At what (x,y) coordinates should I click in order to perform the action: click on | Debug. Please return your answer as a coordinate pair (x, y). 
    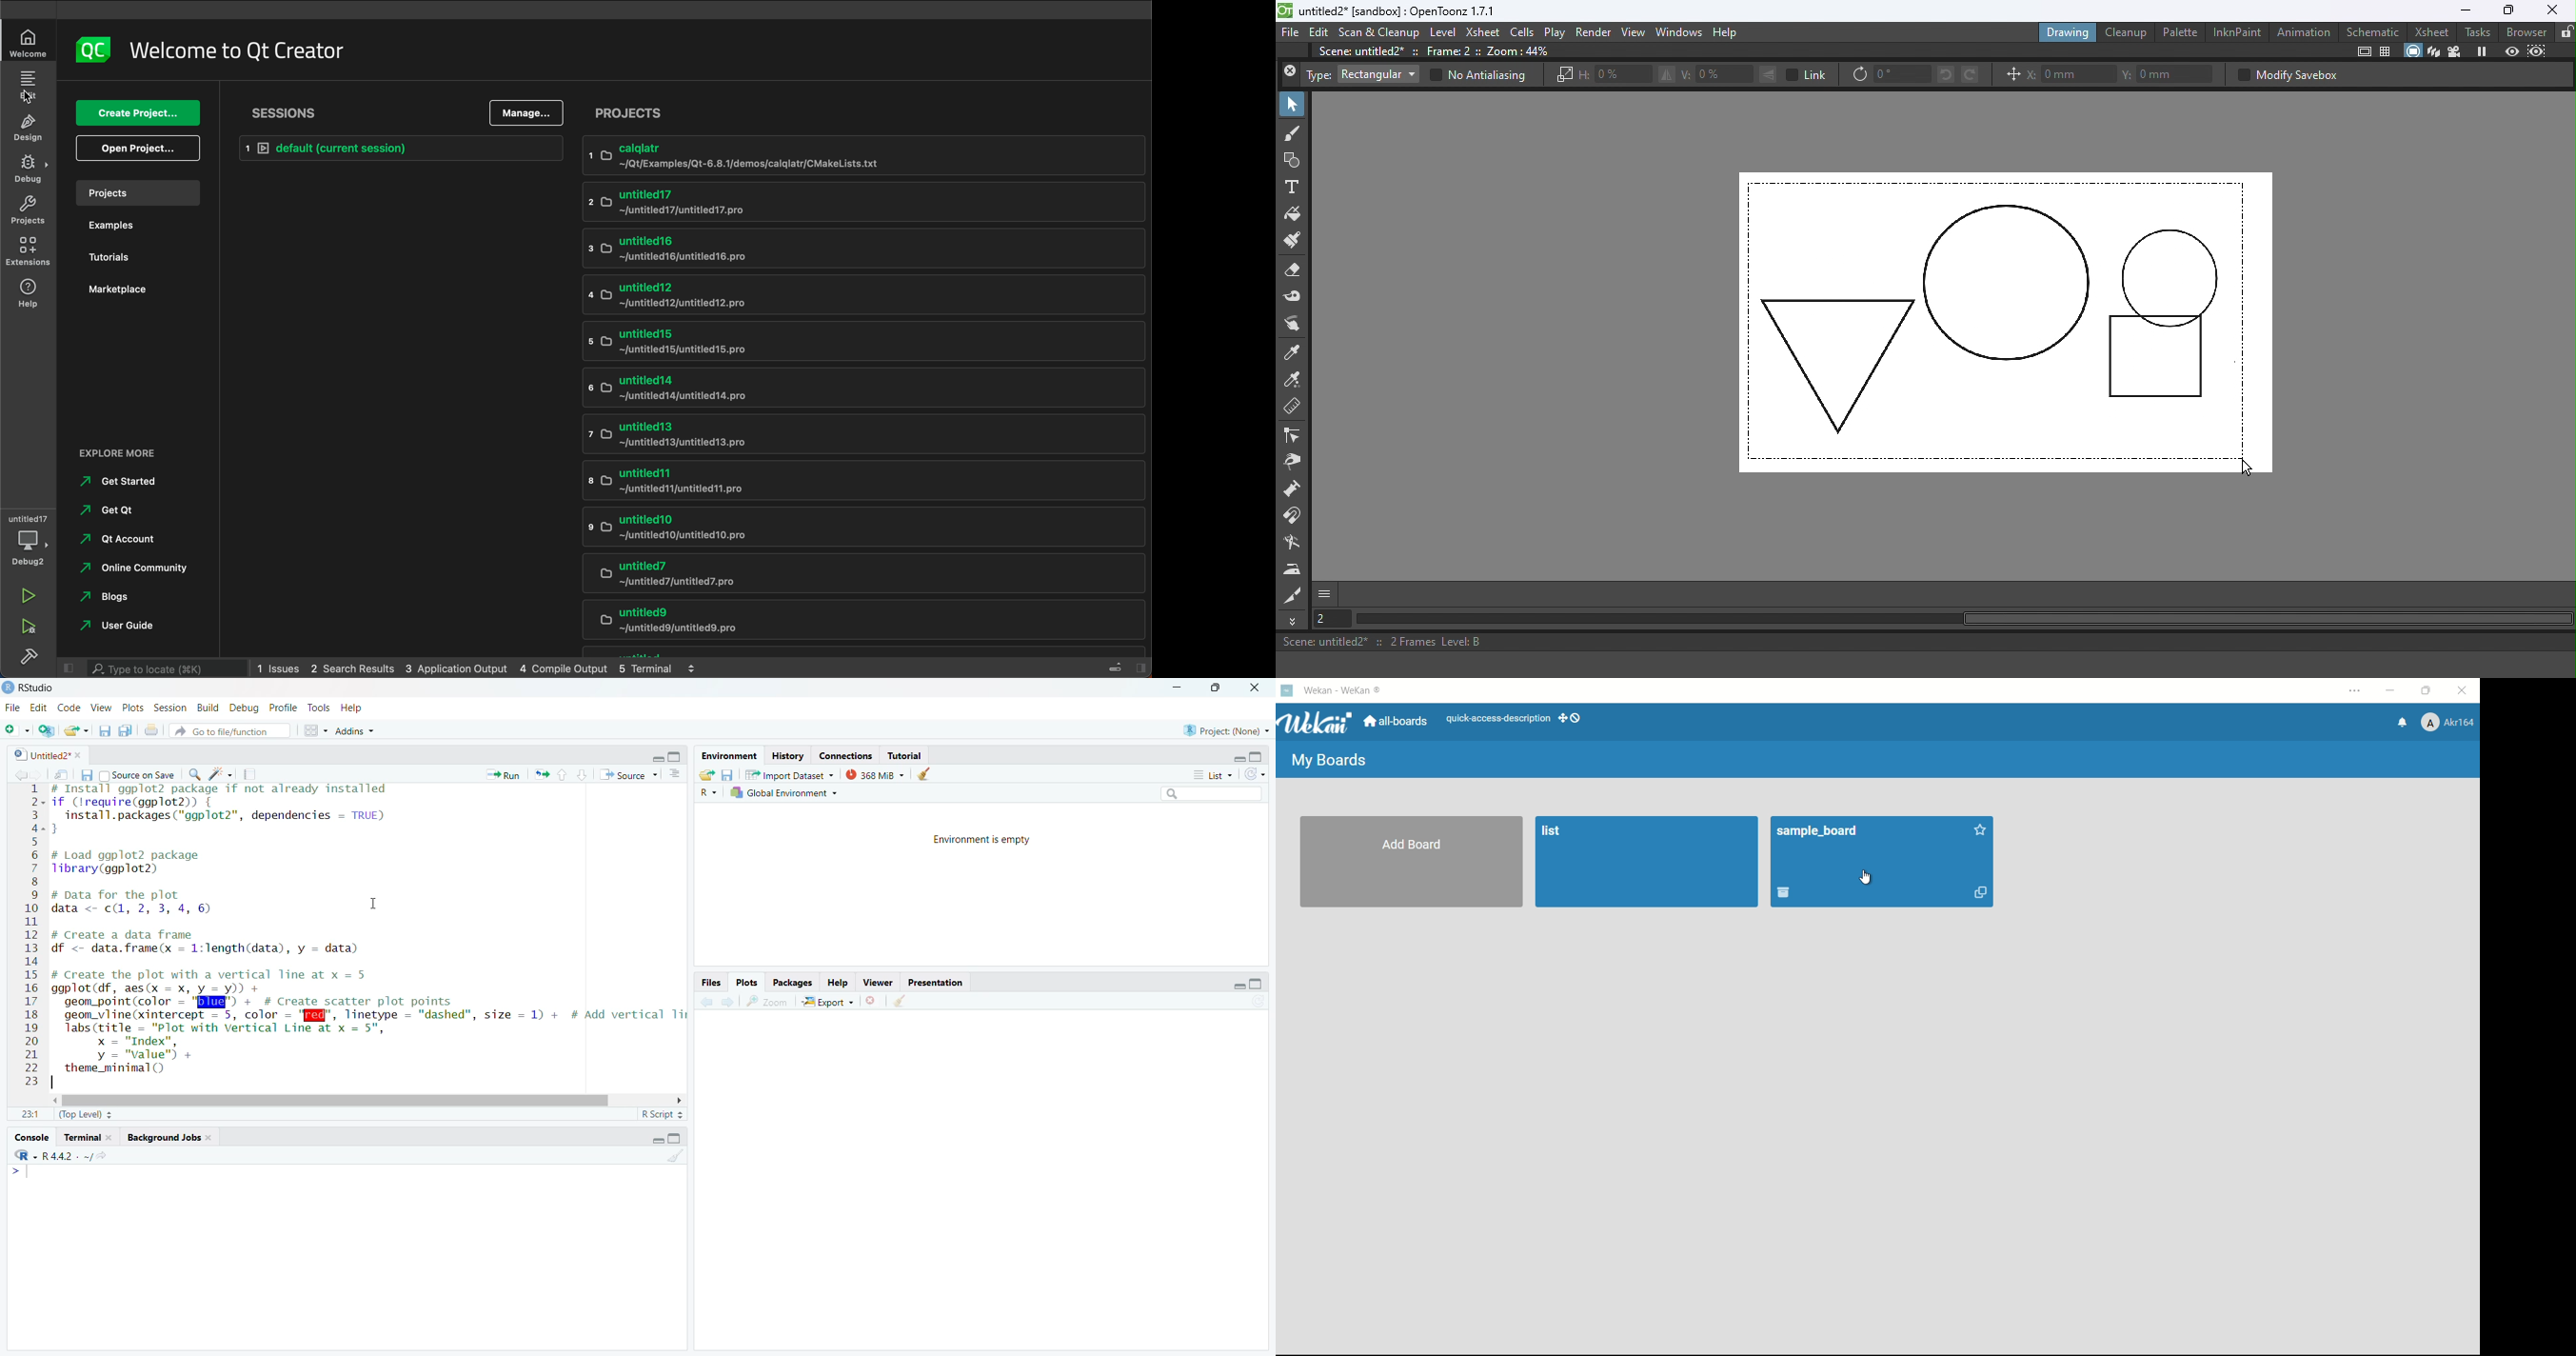
    Looking at the image, I should click on (246, 709).